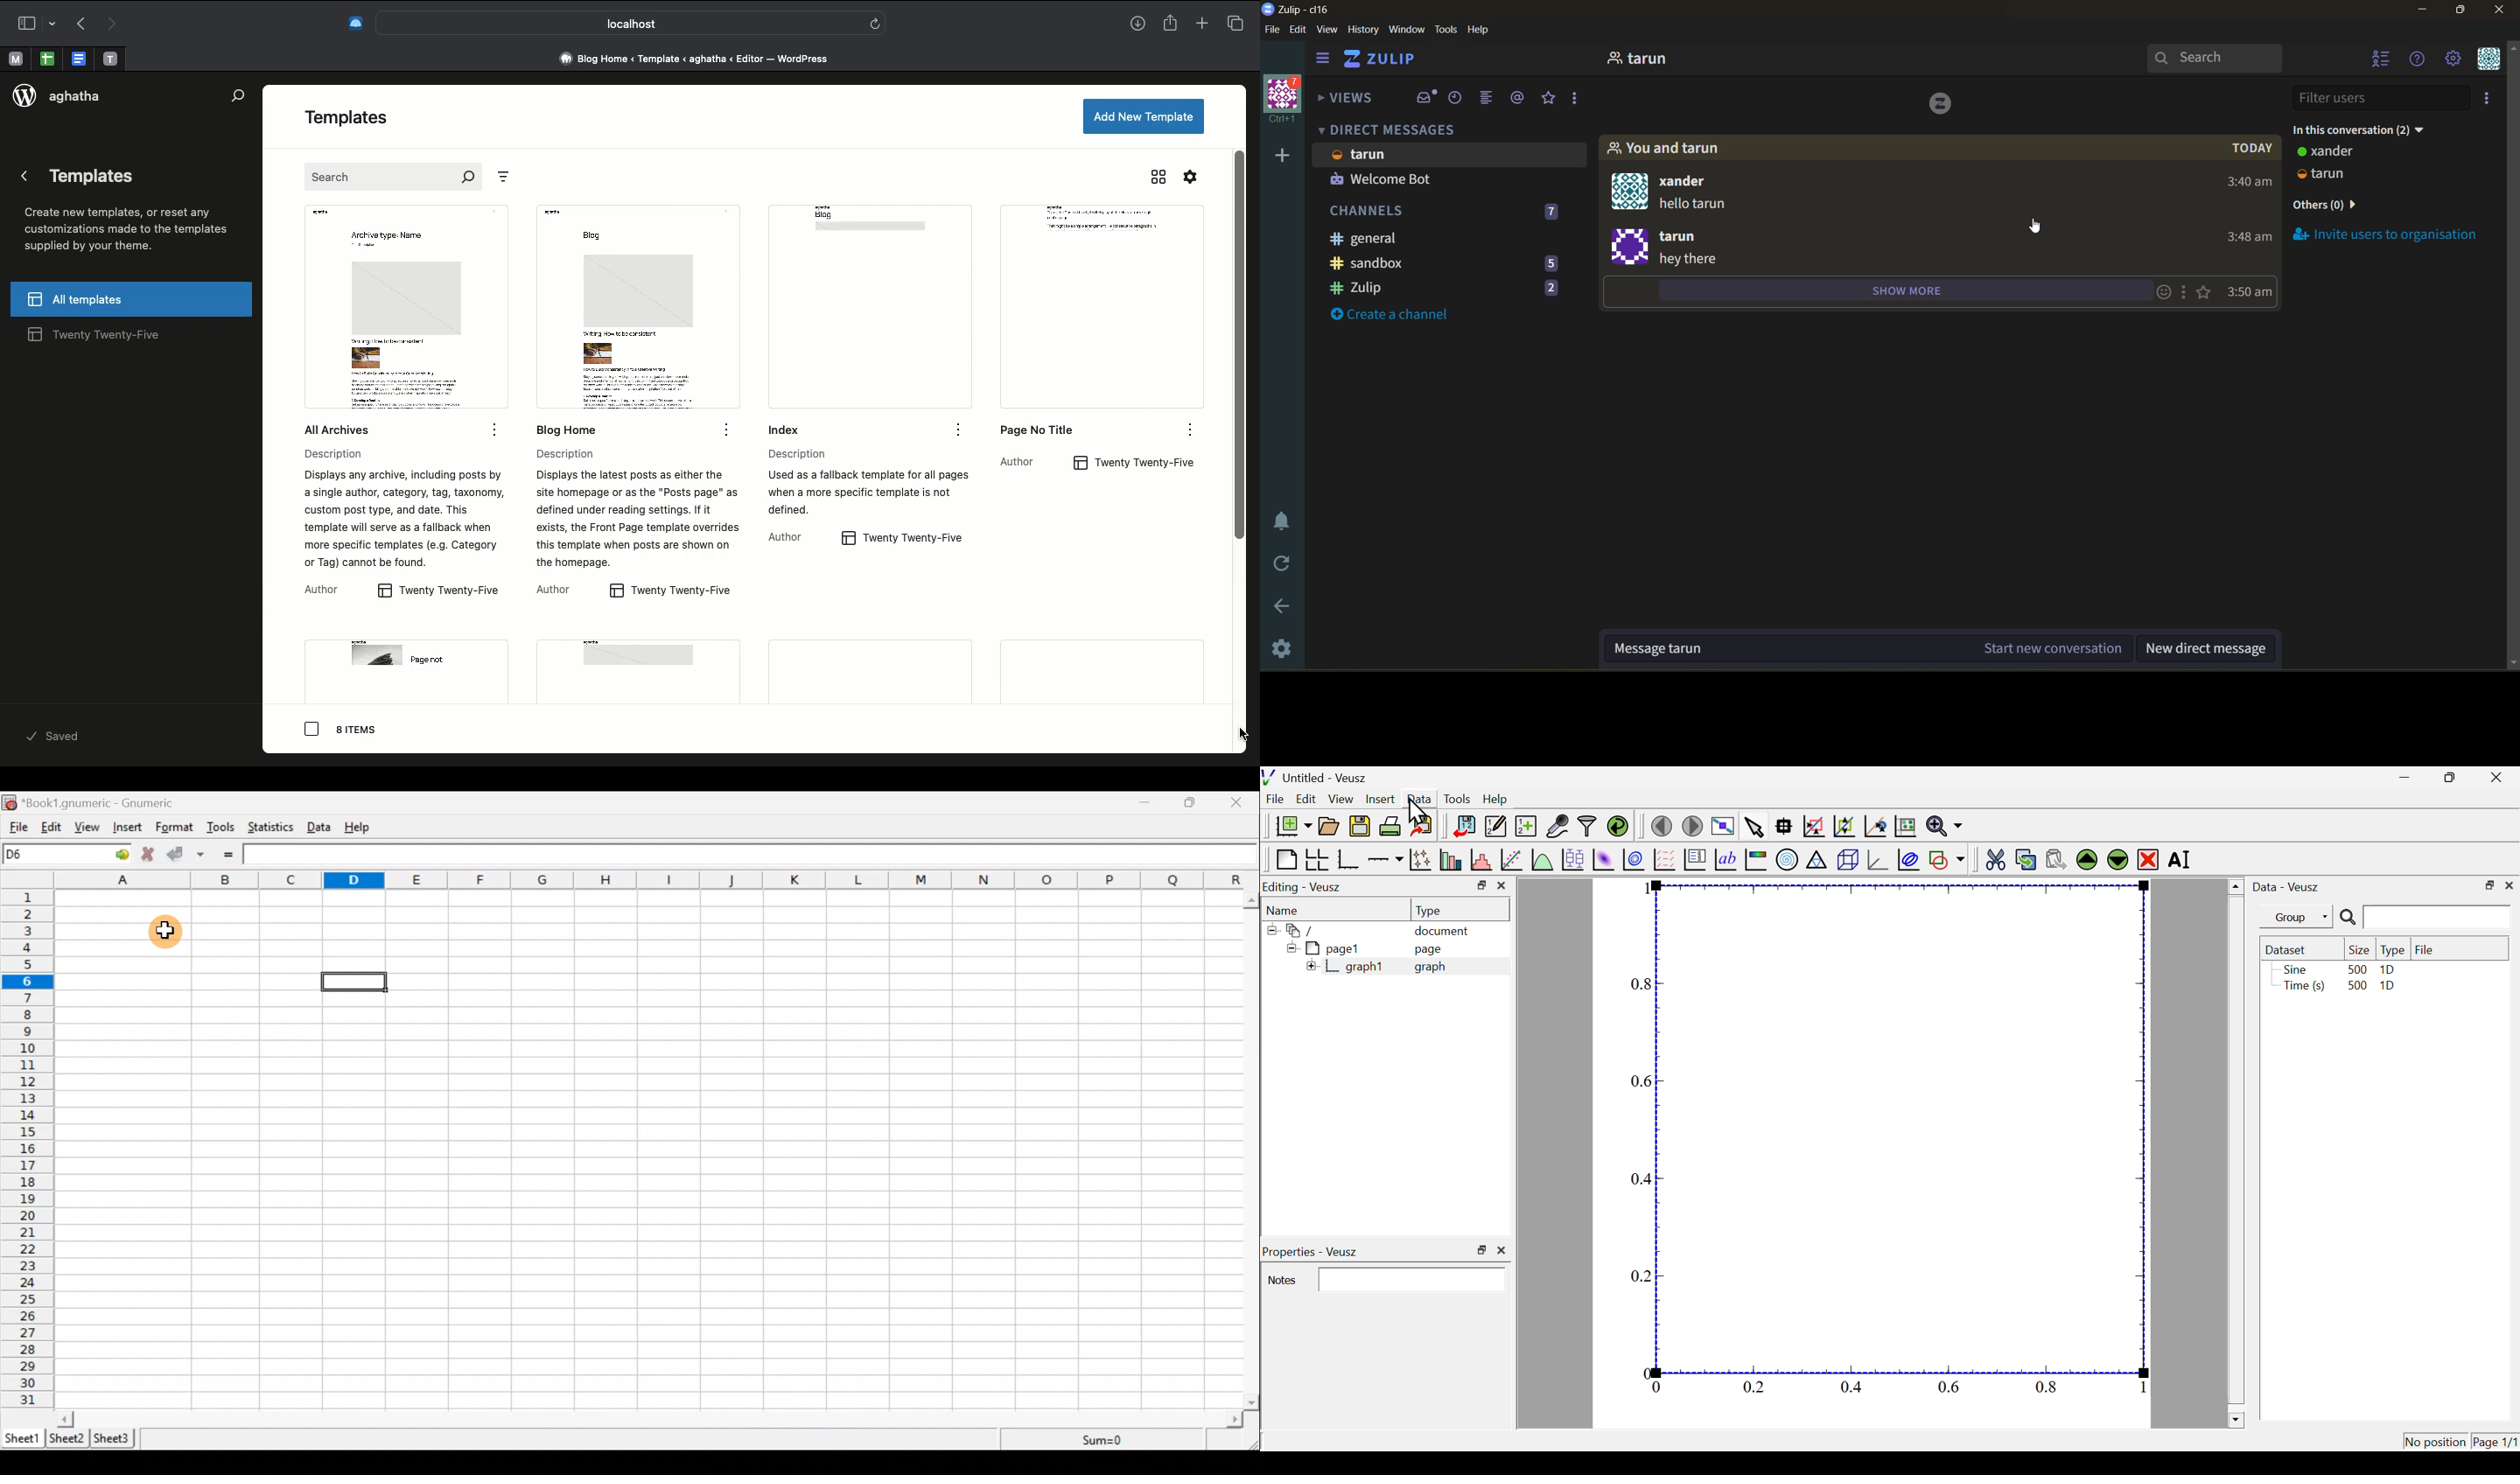 This screenshot has height=1484, width=2520. Describe the element at coordinates (1579, 100) in the screenshot. I see `reactions and drafts` at that location.